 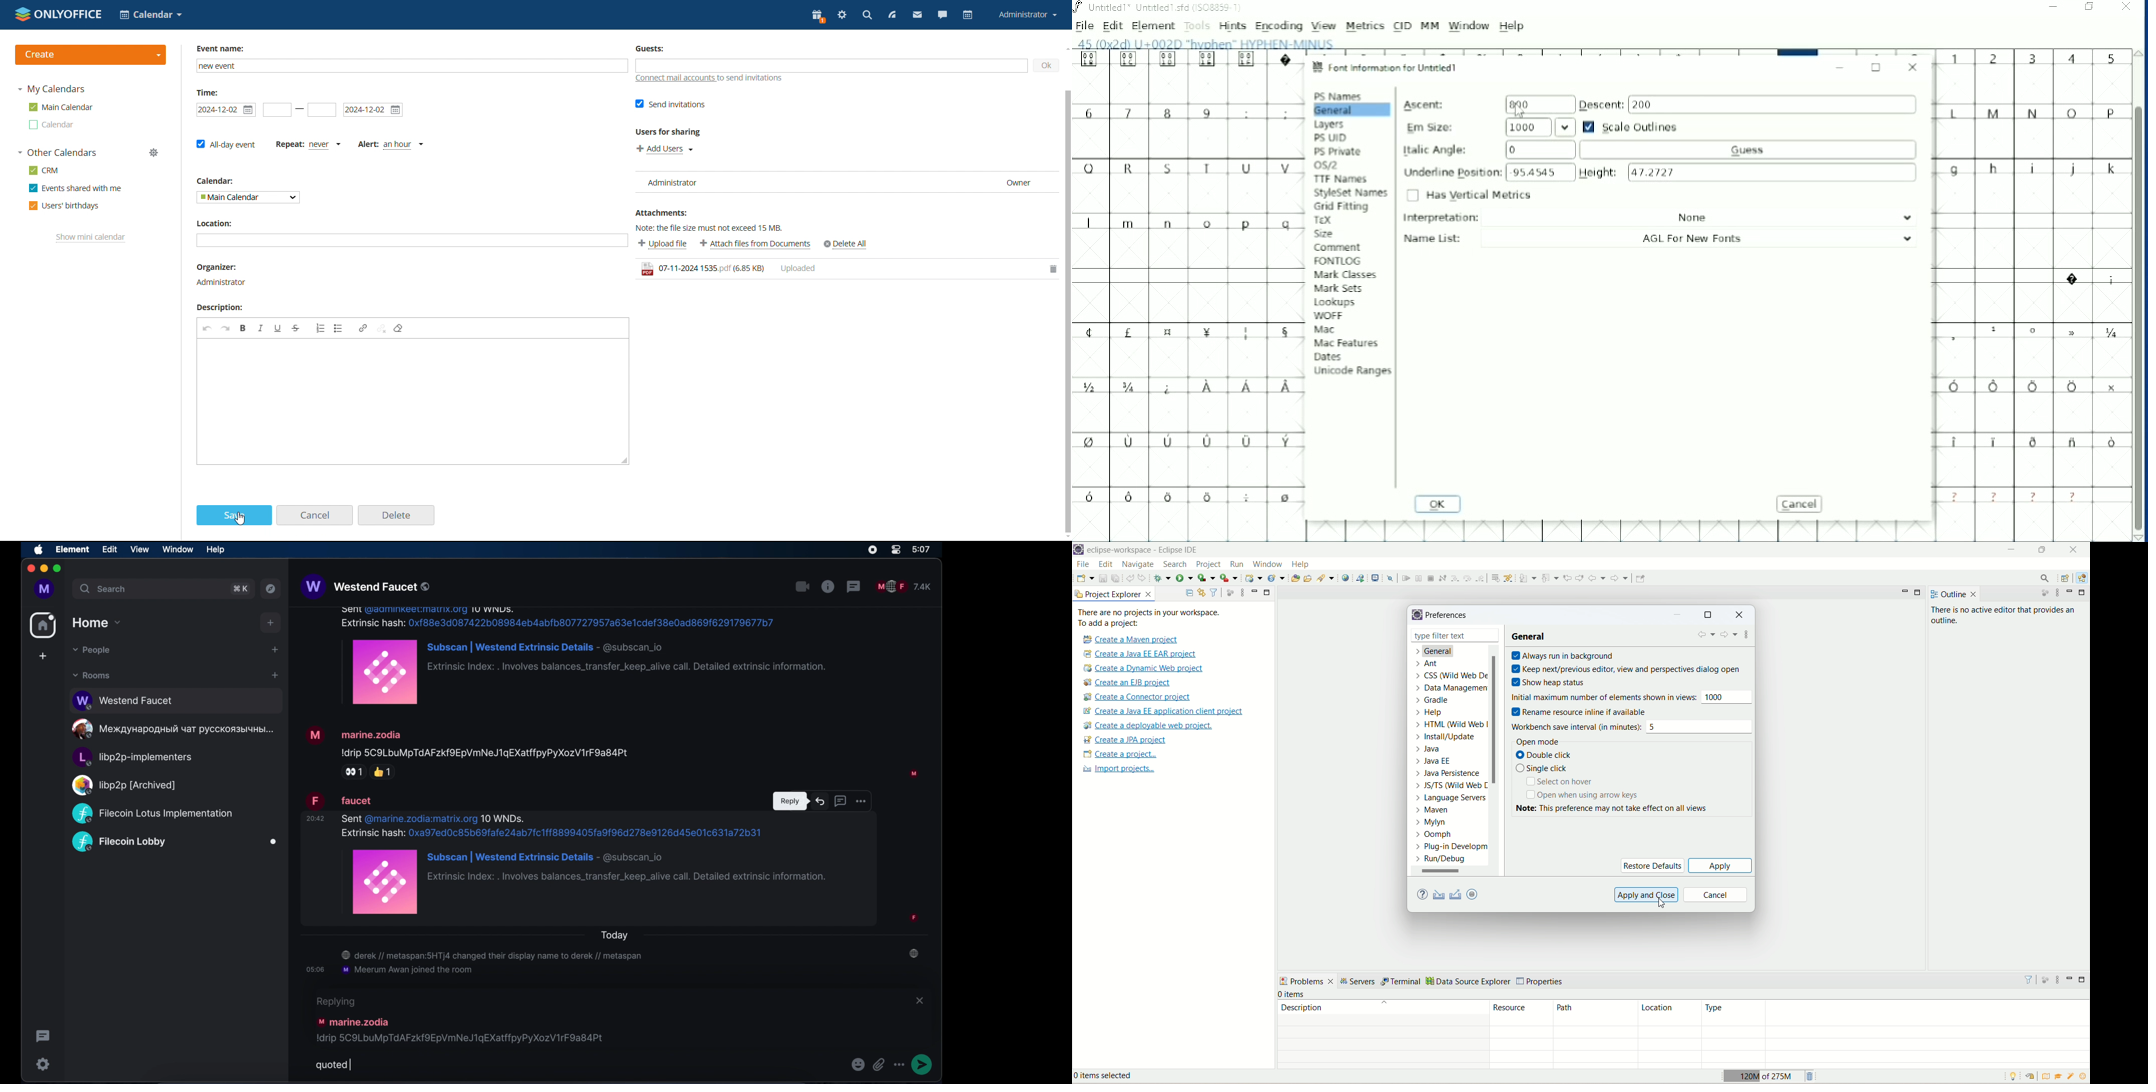 What do you see at coordinates (91, 676) in the screenshot?
I see `rooms dropdown` at bounding box center [91, 676].